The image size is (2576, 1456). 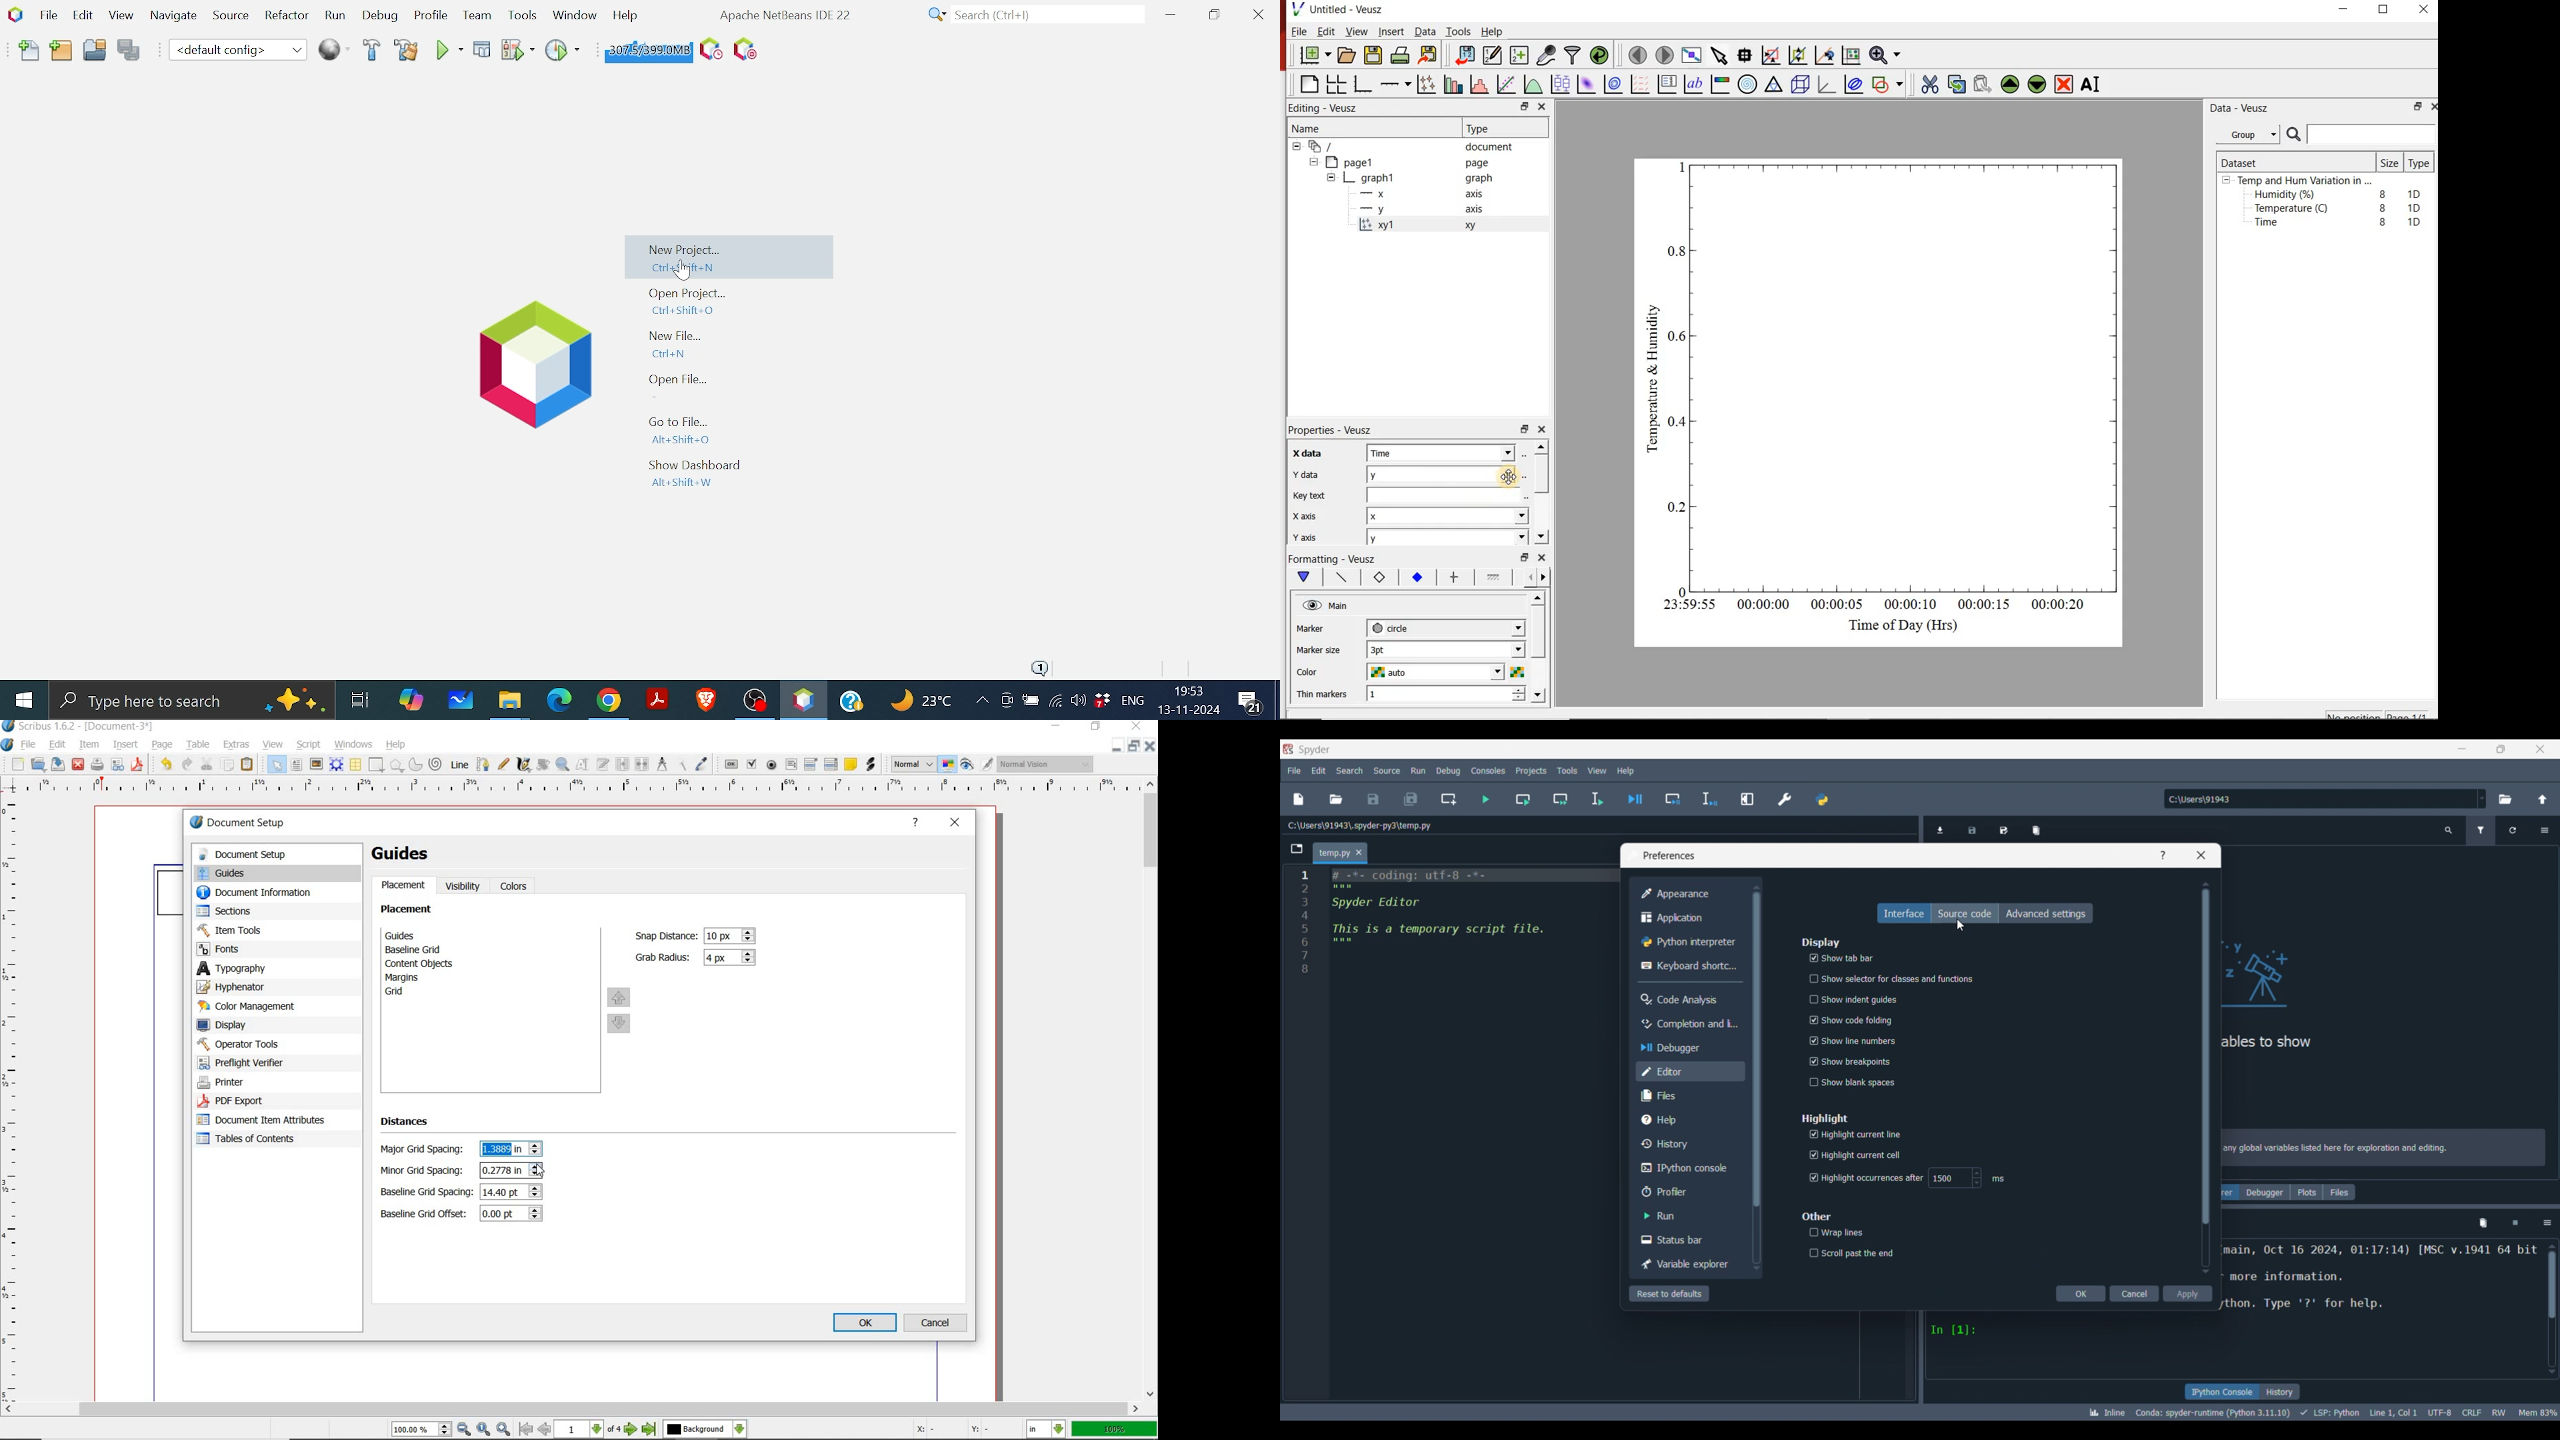 I want to click on spiral, so click(x=436, y=763).